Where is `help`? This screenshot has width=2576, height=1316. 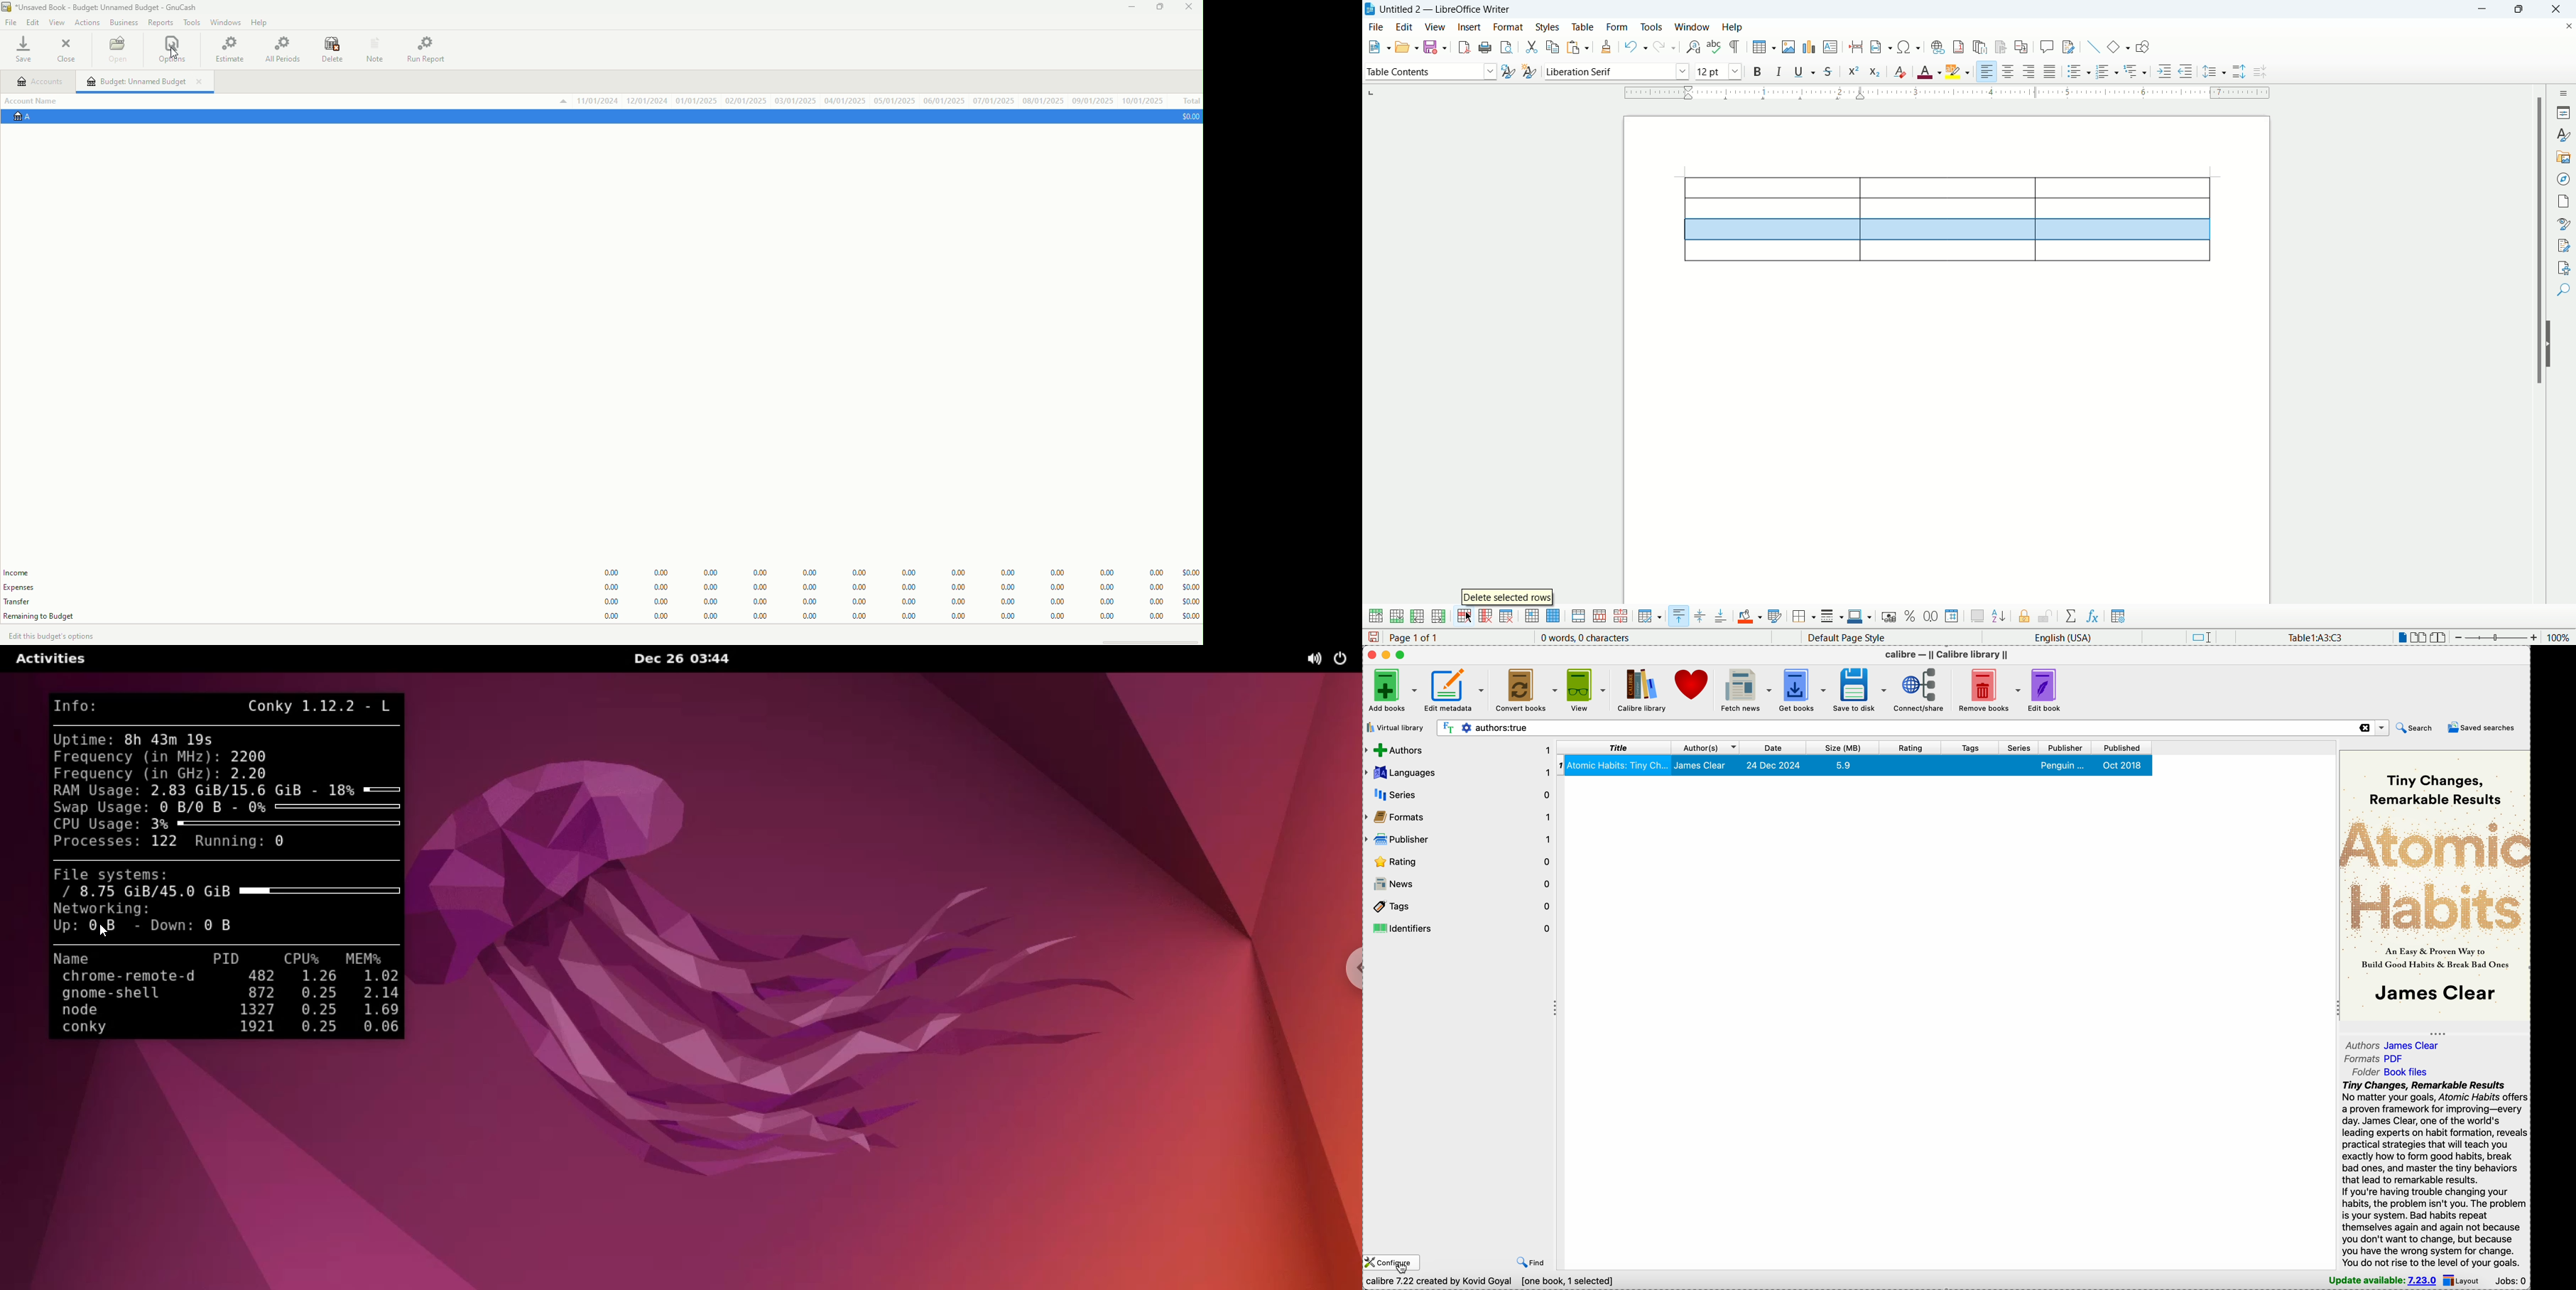 help is located at coordinates (1731, 28).